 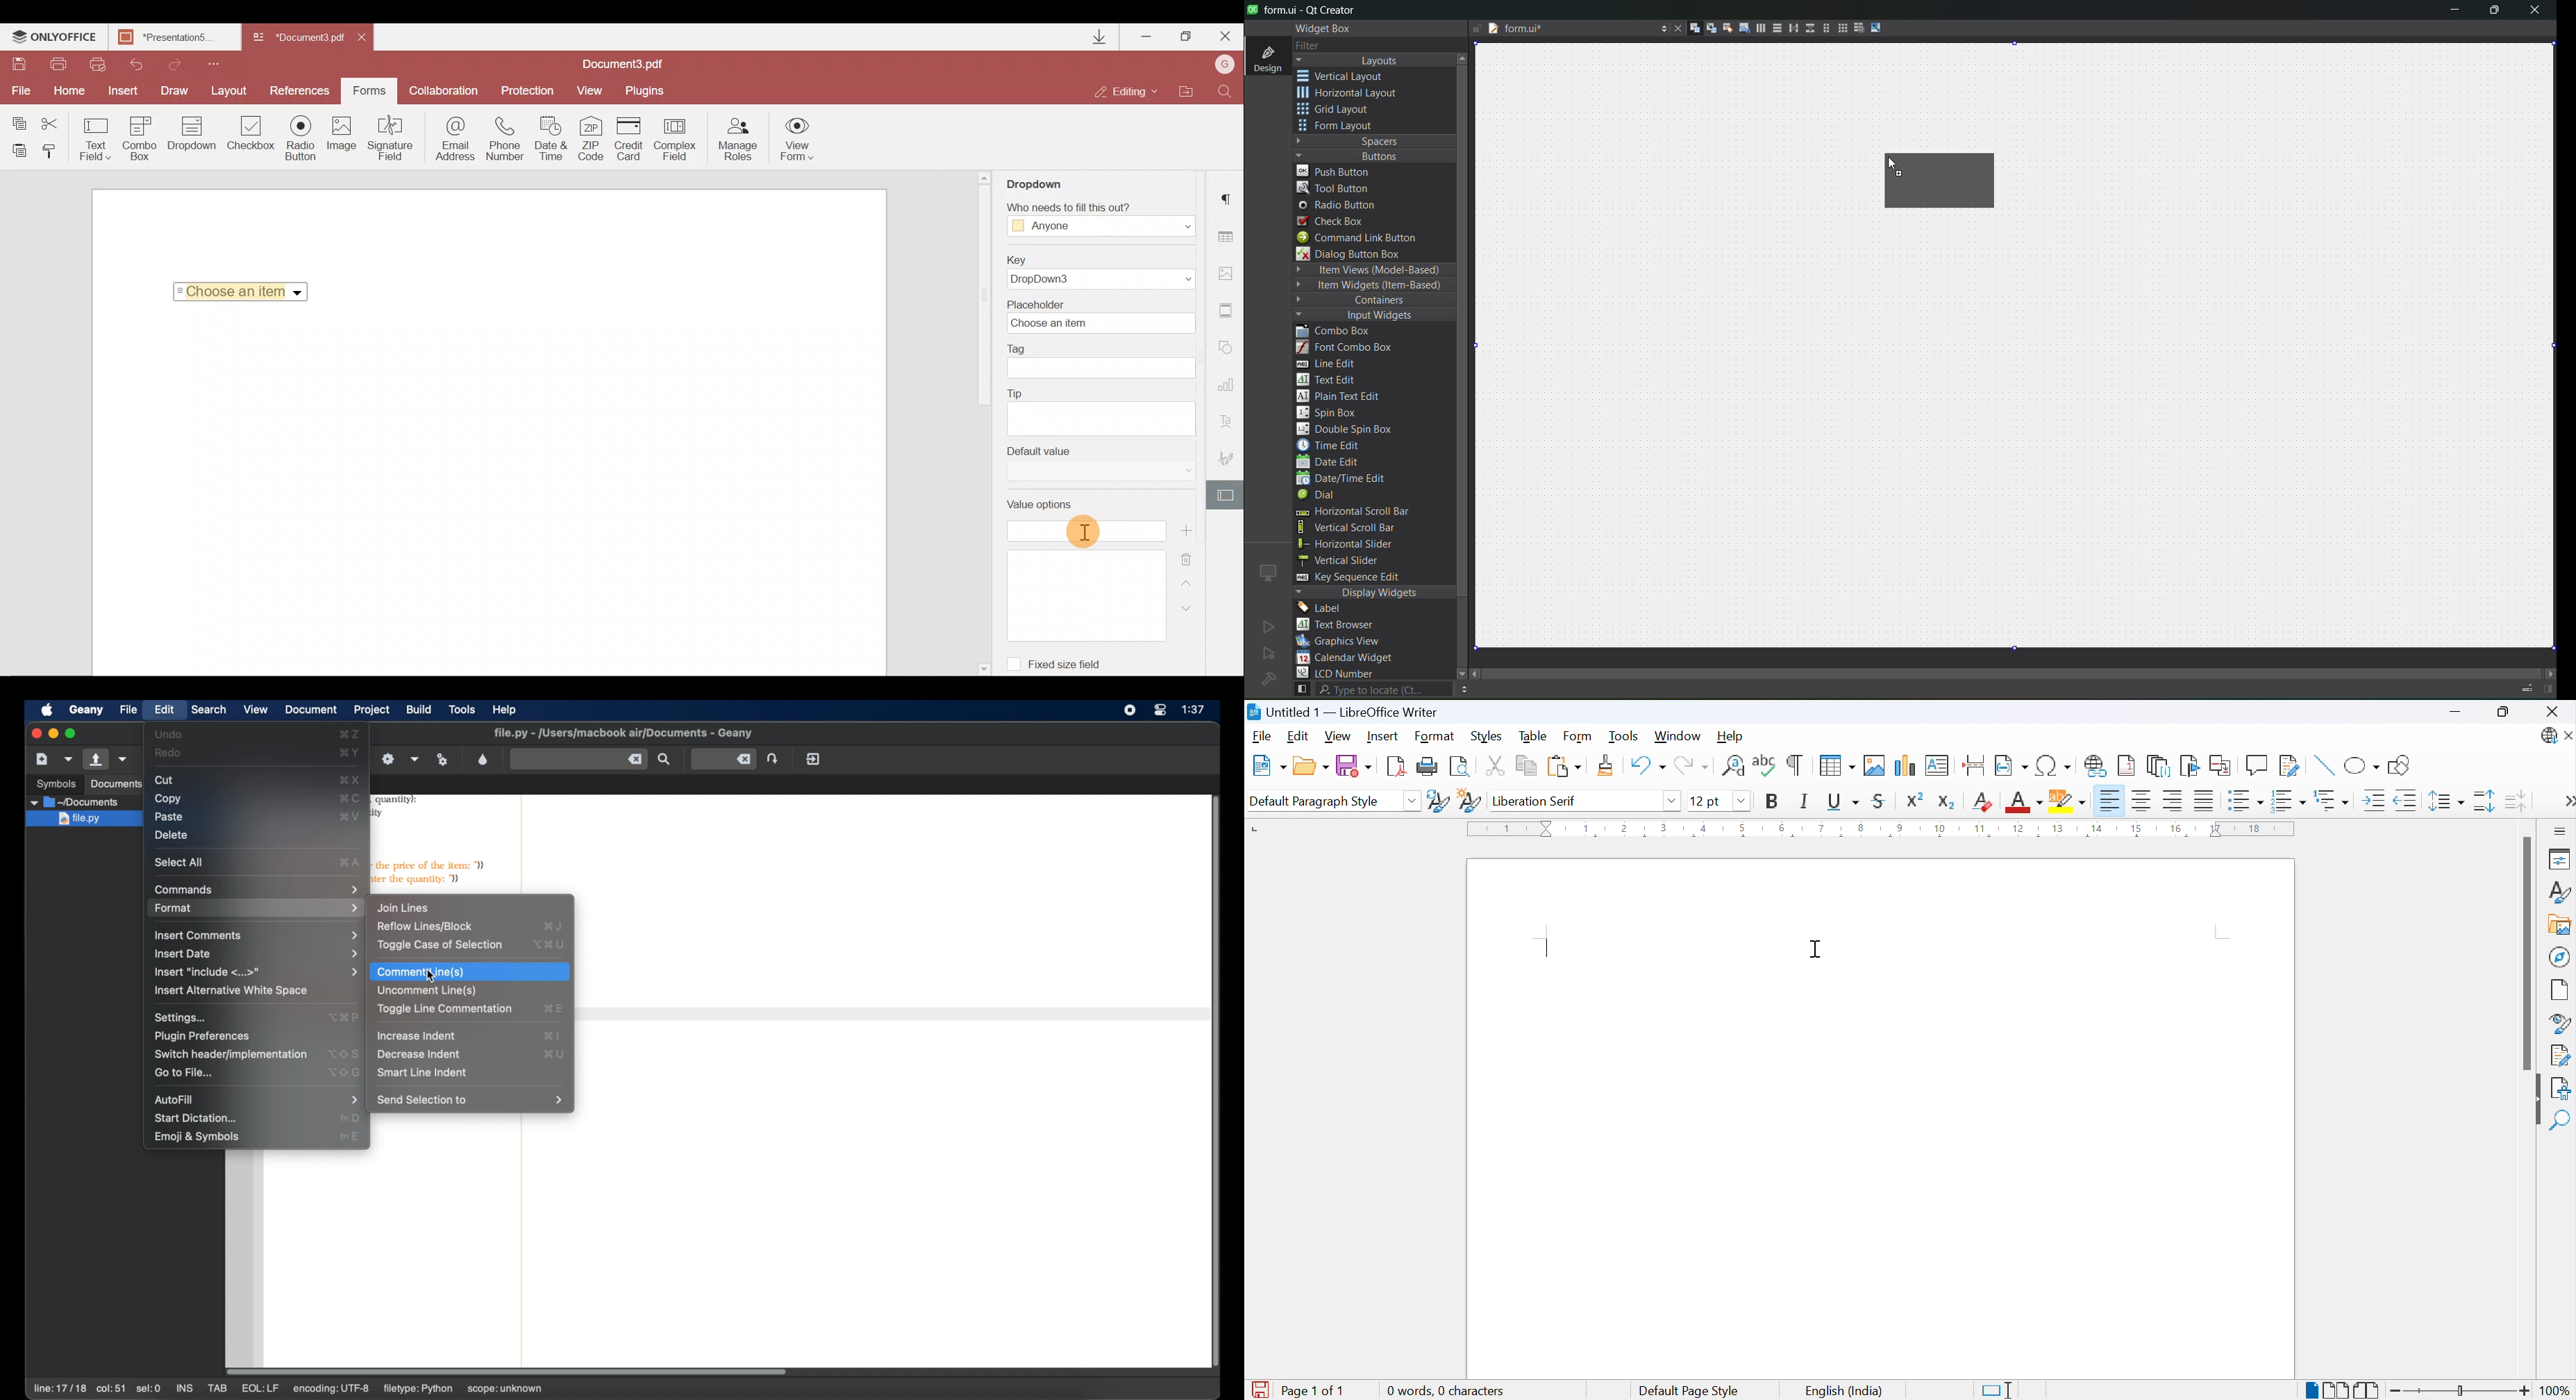 I want to click on Open file location, so click(x=1187, y=91).